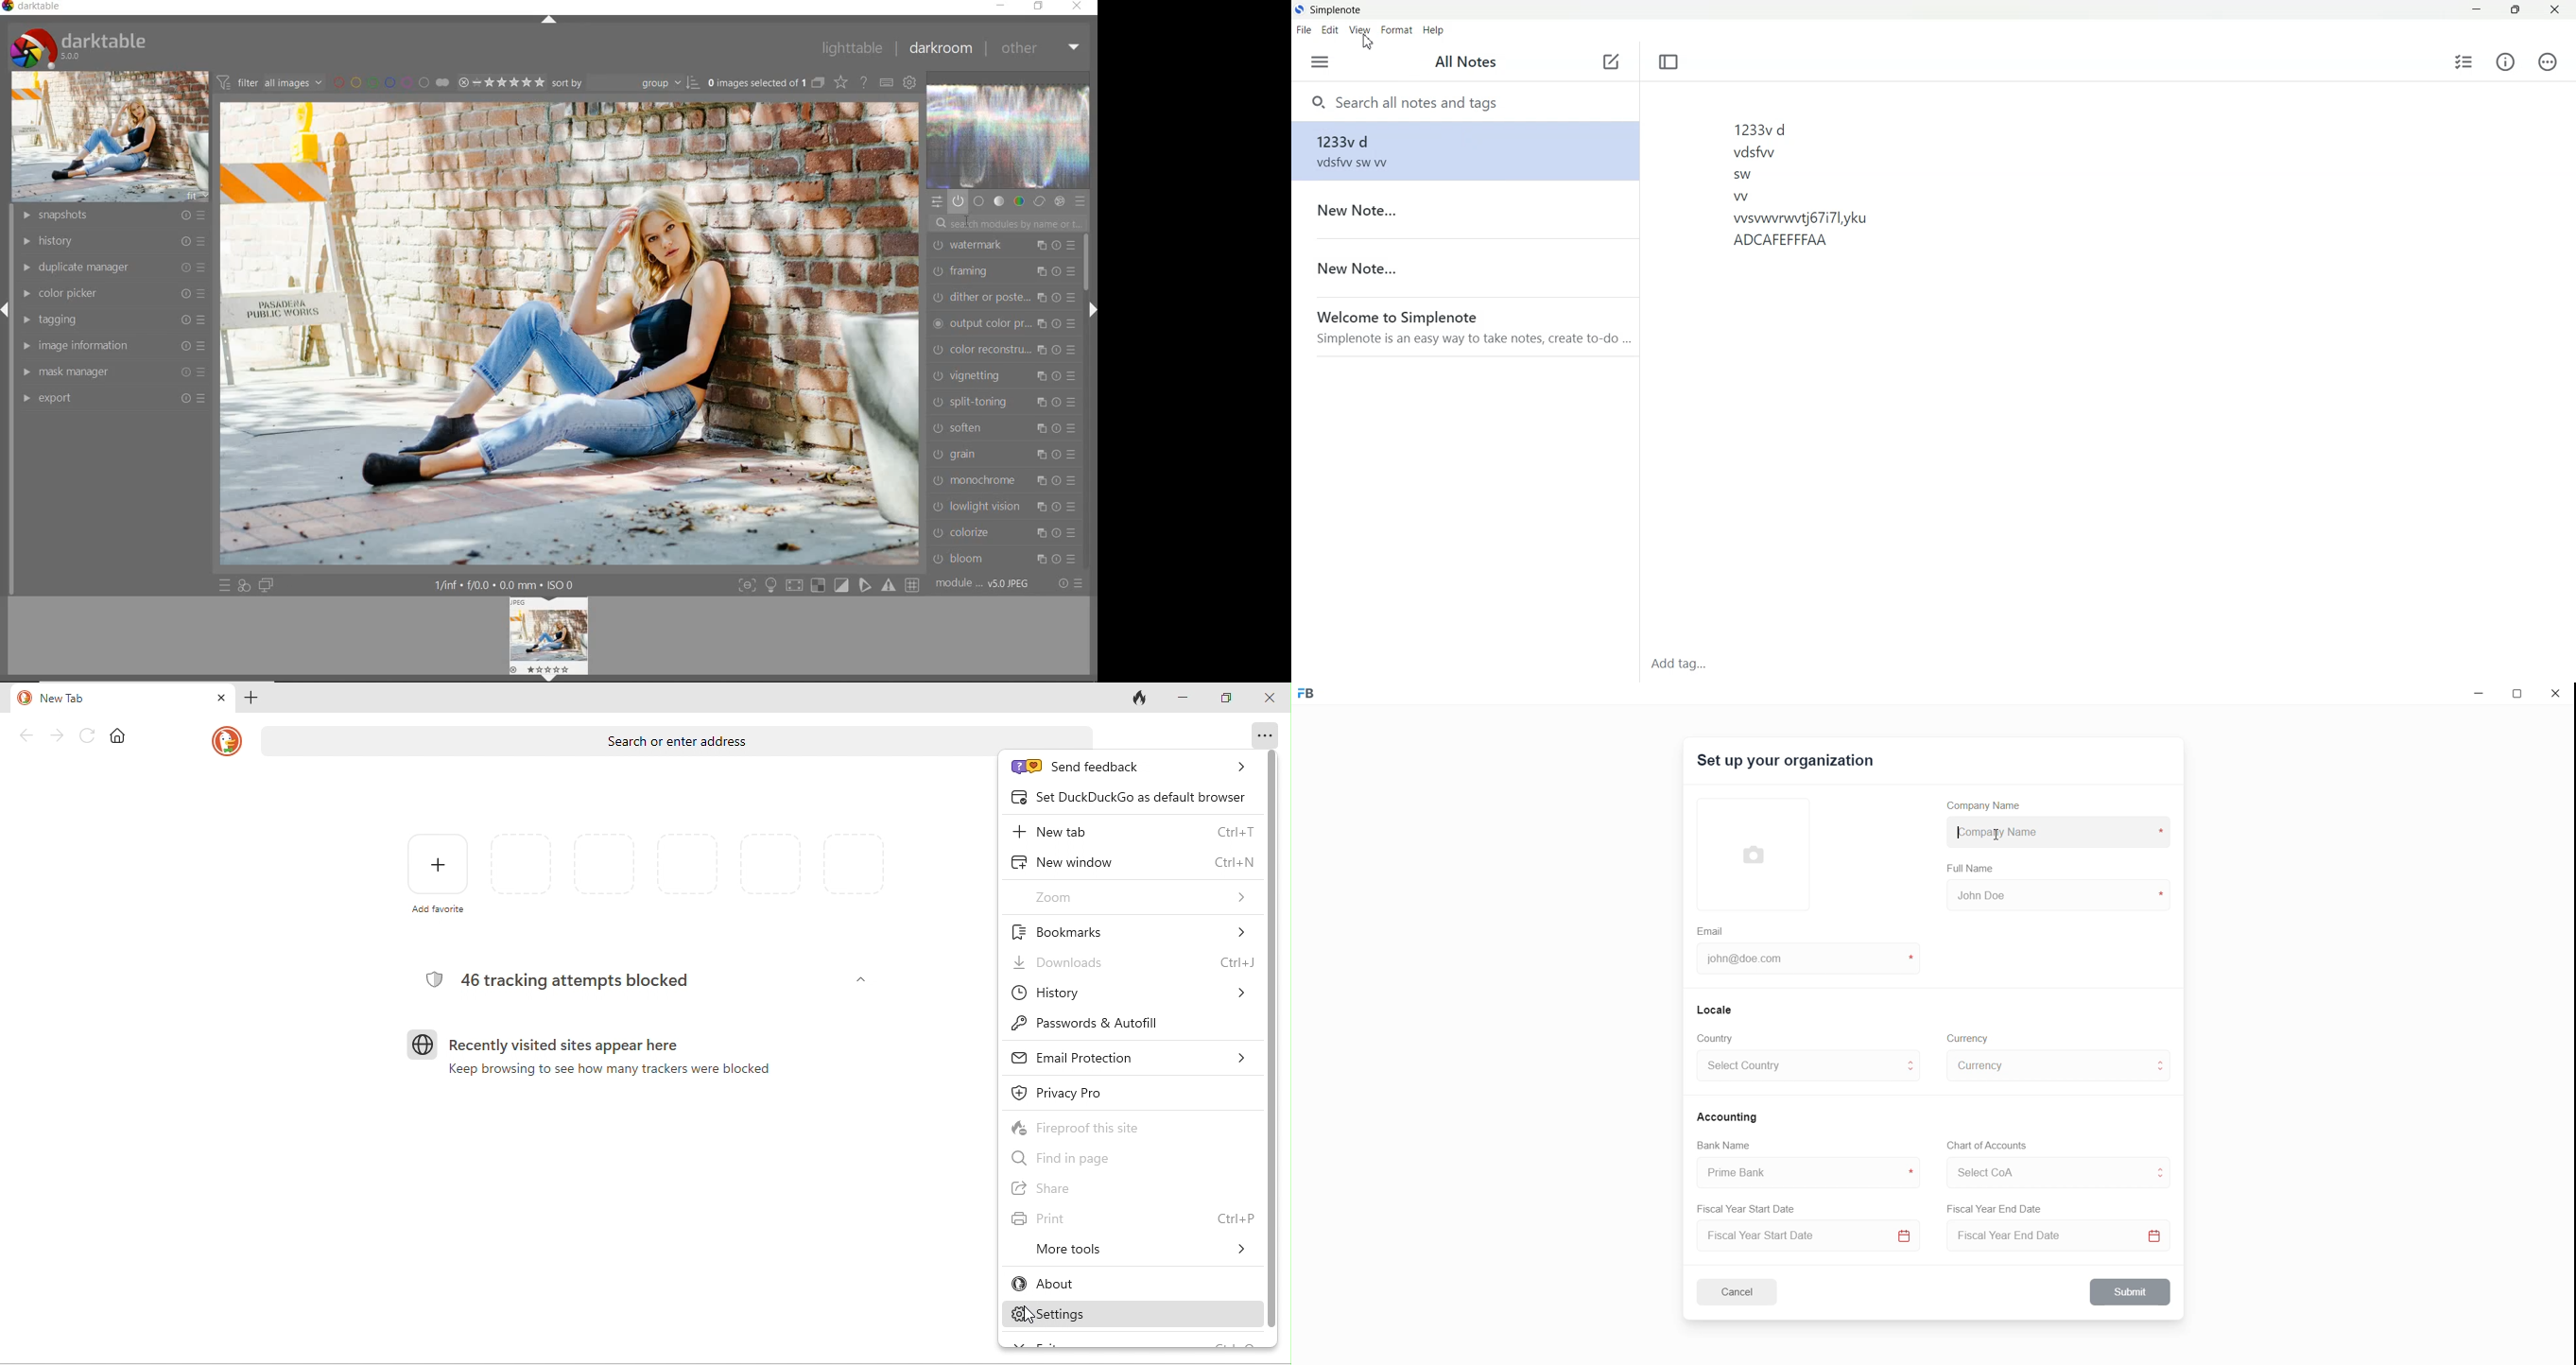 Image resolution: width=2576 pixels, height=1372 pixels. I want to click on collapse grouped images, so click(819, 84).